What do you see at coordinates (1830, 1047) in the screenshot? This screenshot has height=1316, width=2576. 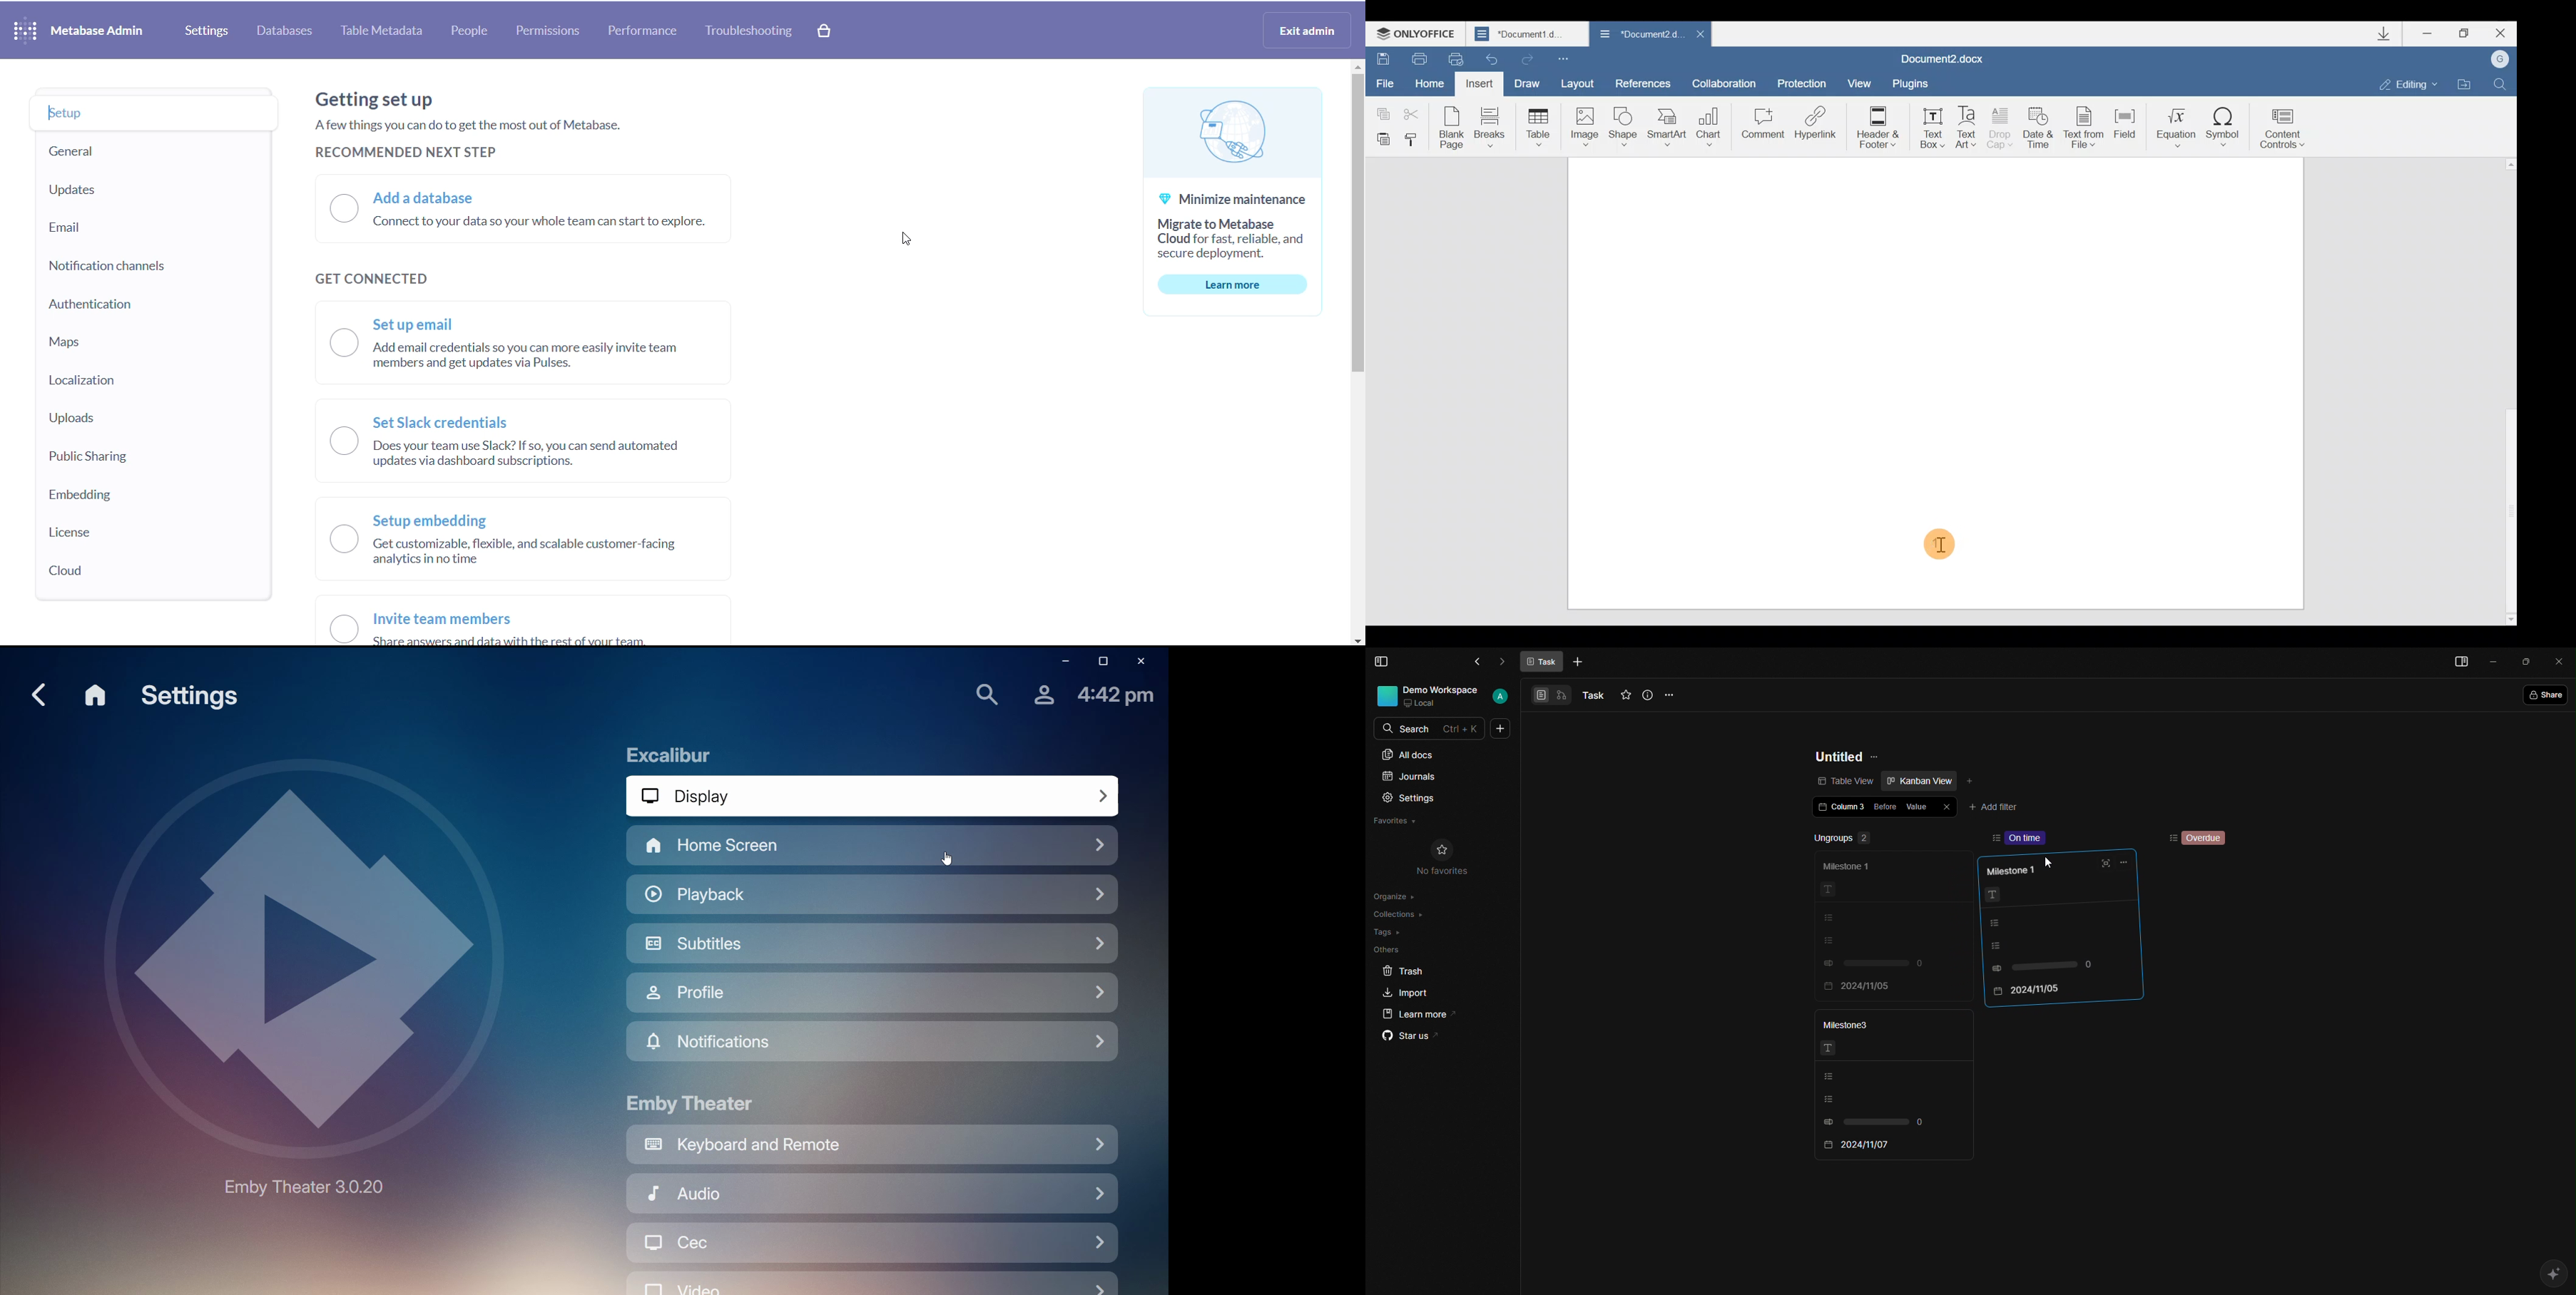 I see `Text` at bounding box center [1830, 1047].